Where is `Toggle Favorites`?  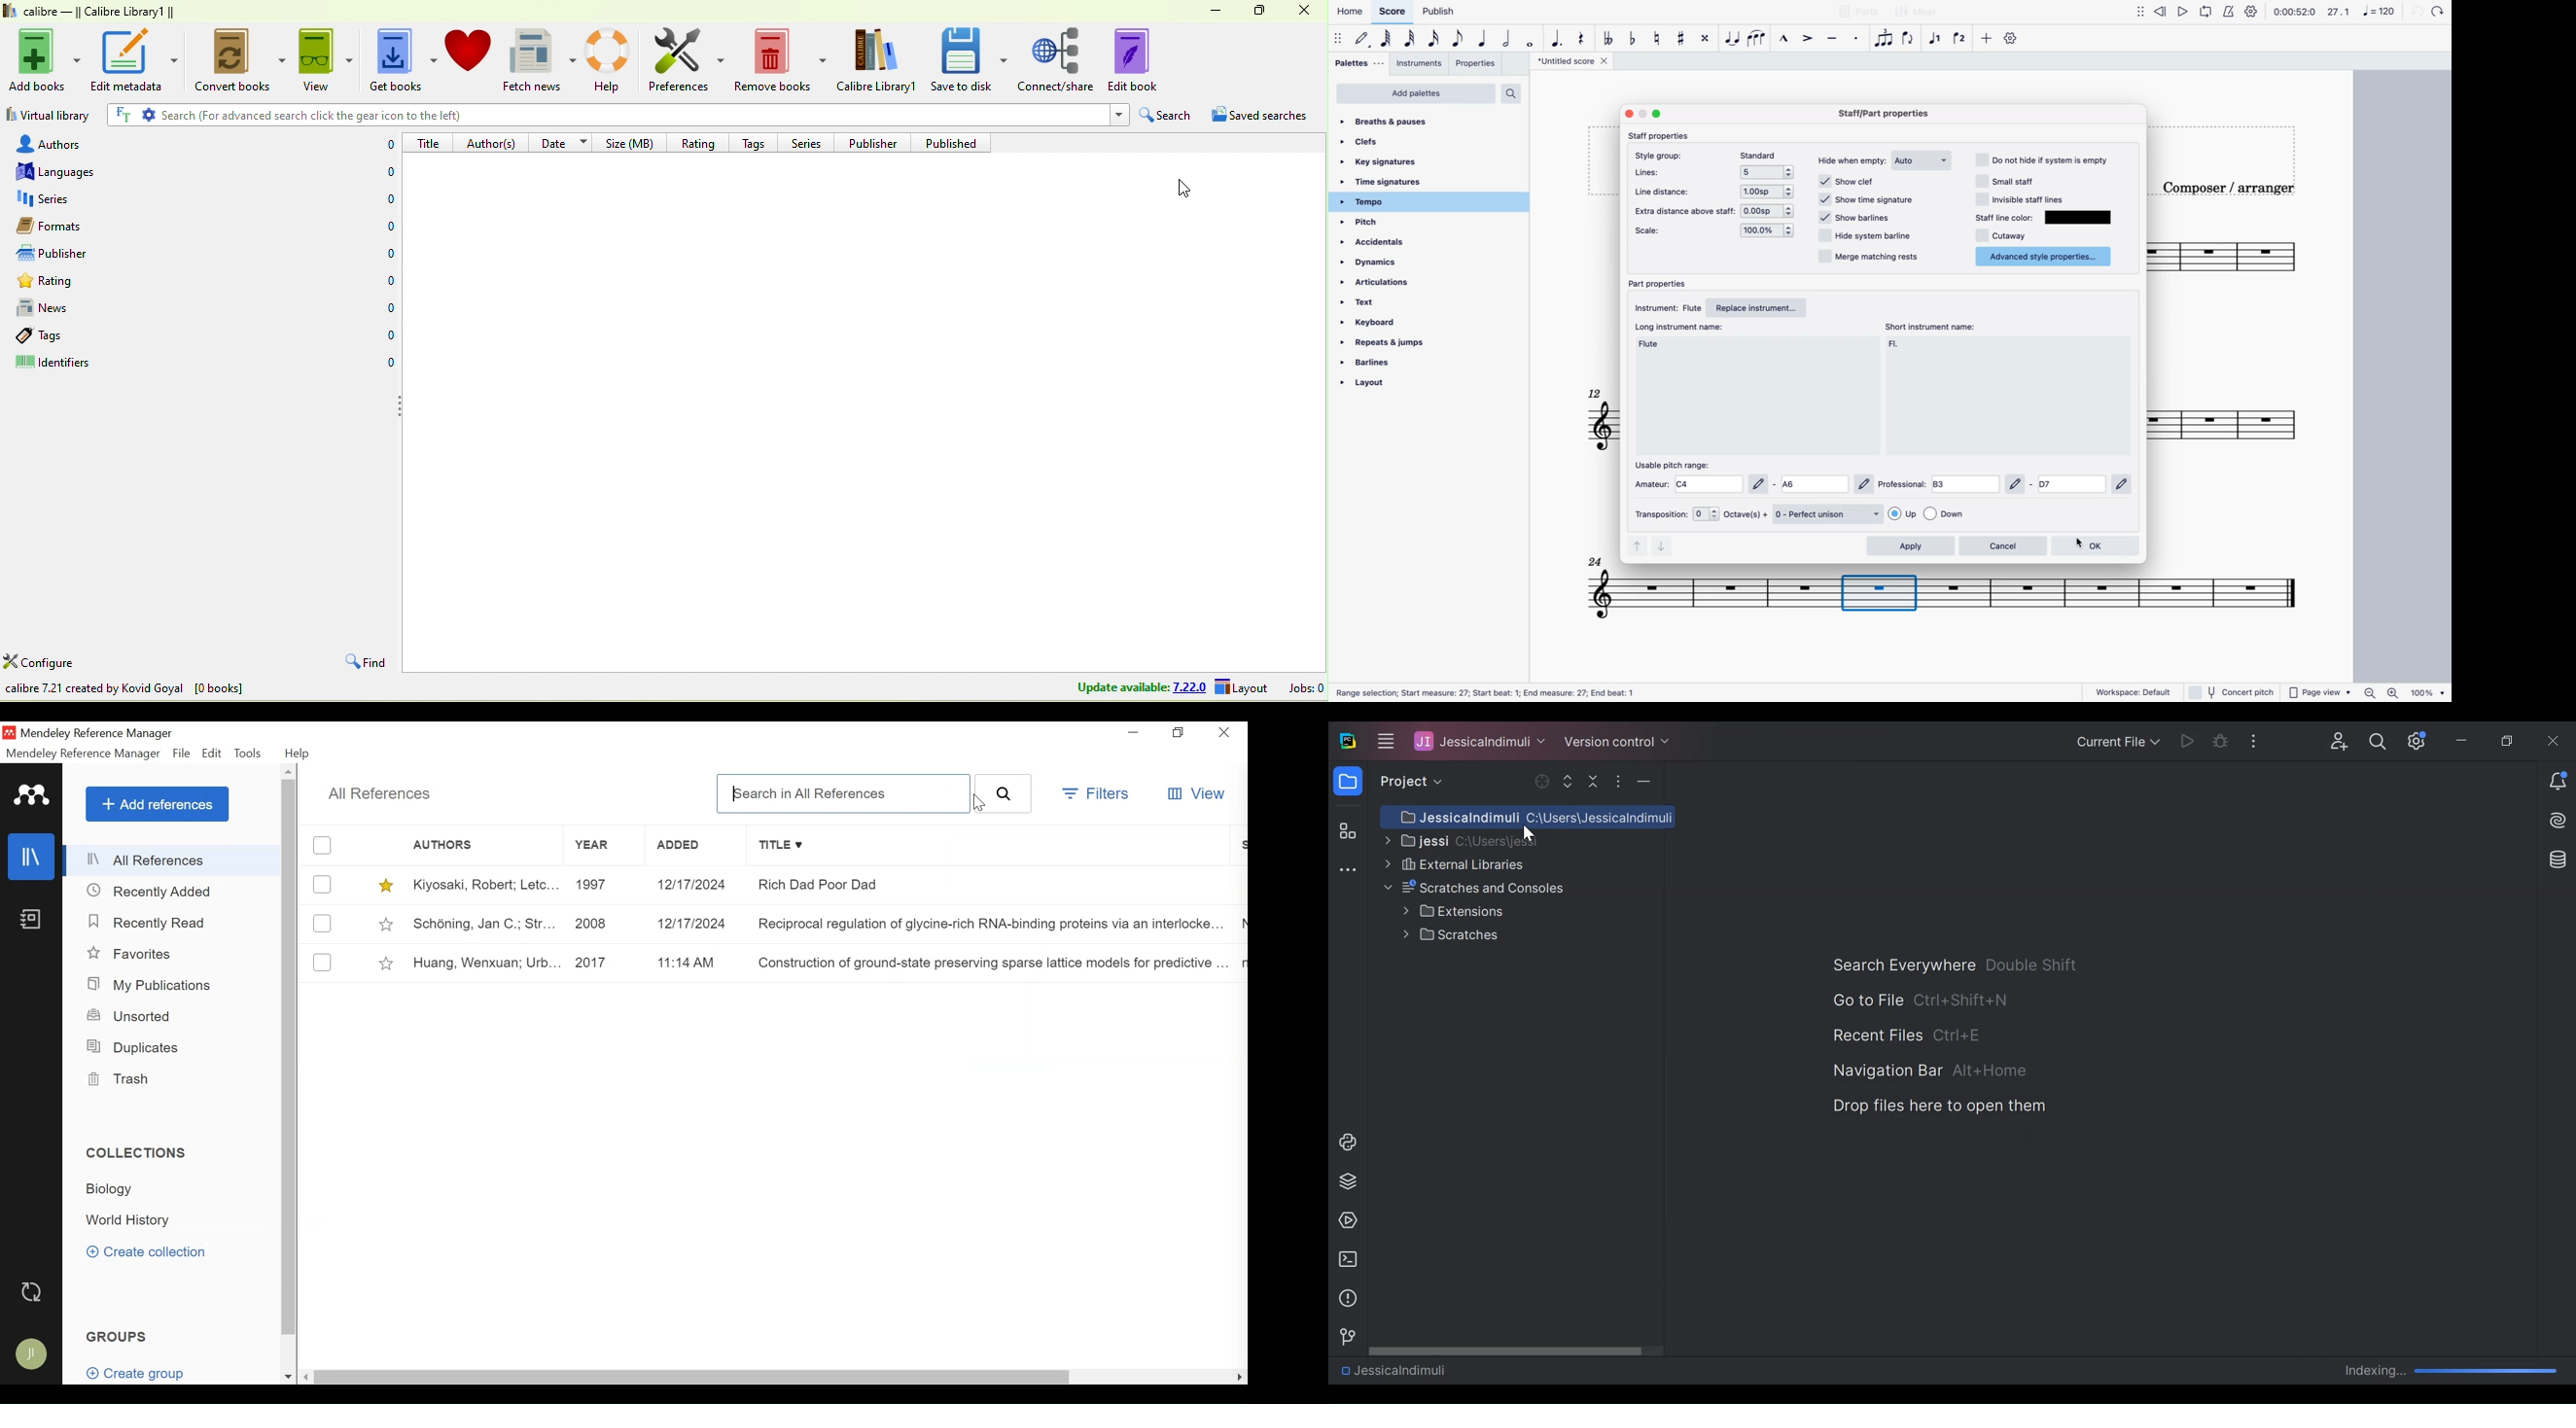
Toggle Favorites is located at coordinates (387, 922).